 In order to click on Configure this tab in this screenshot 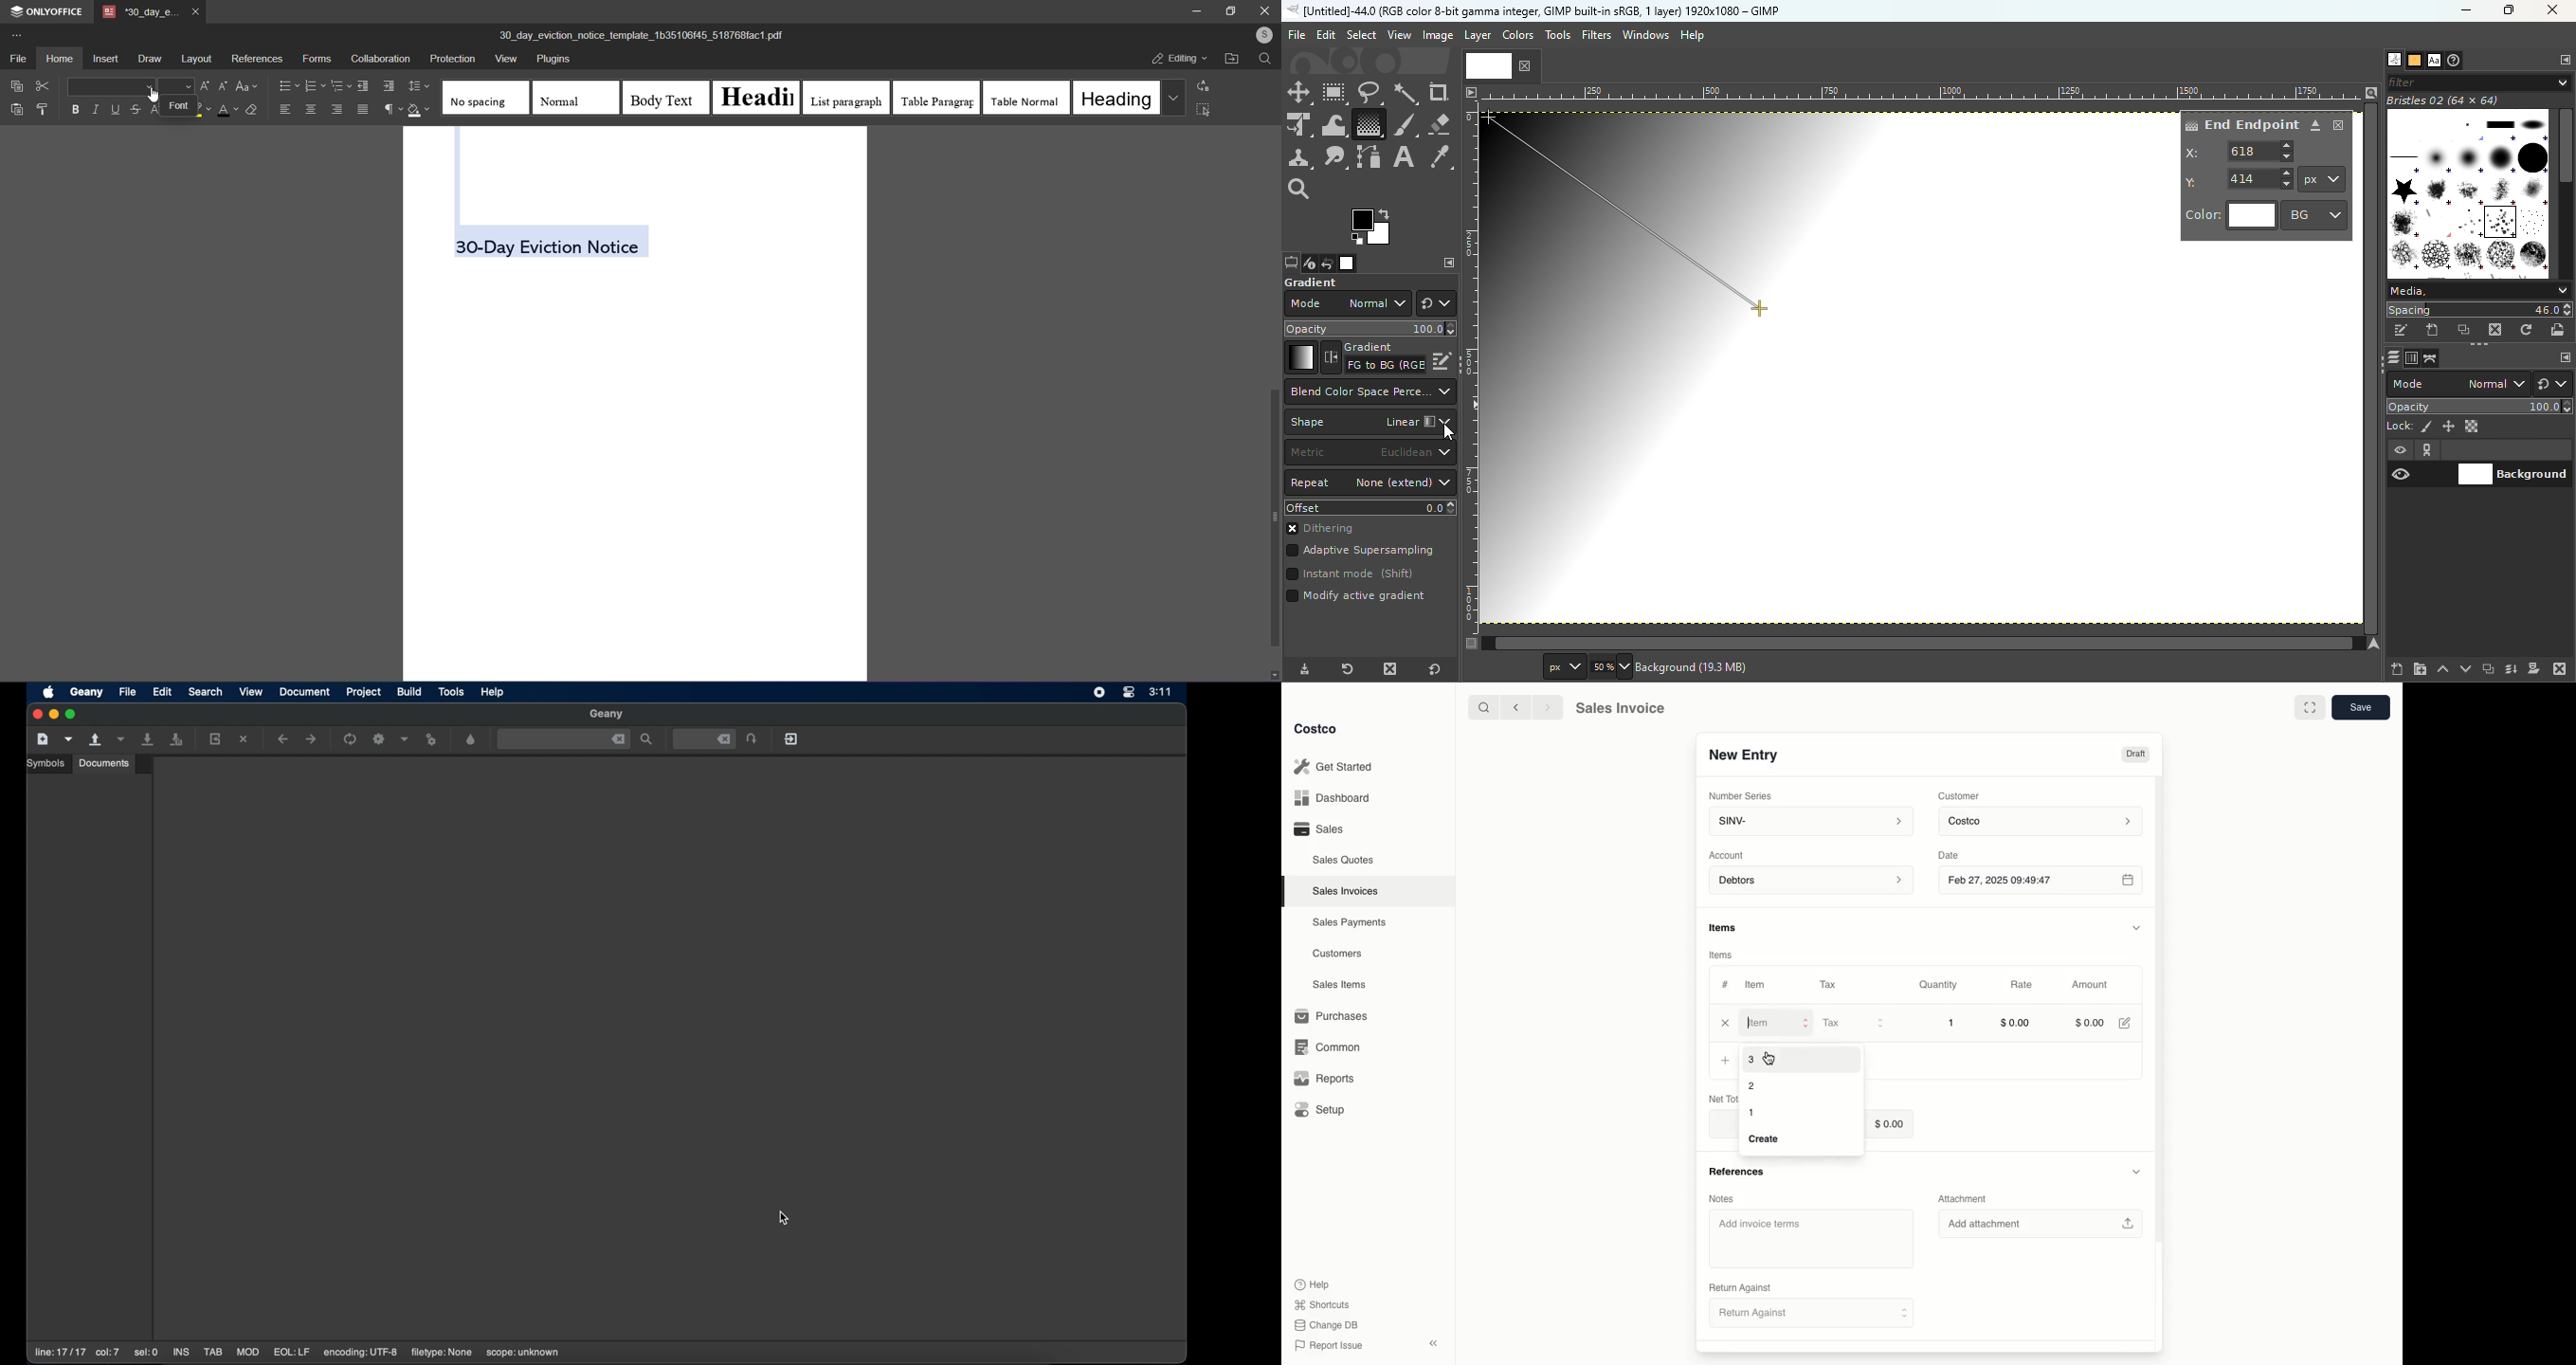, I will do `click(1449, 263)`.